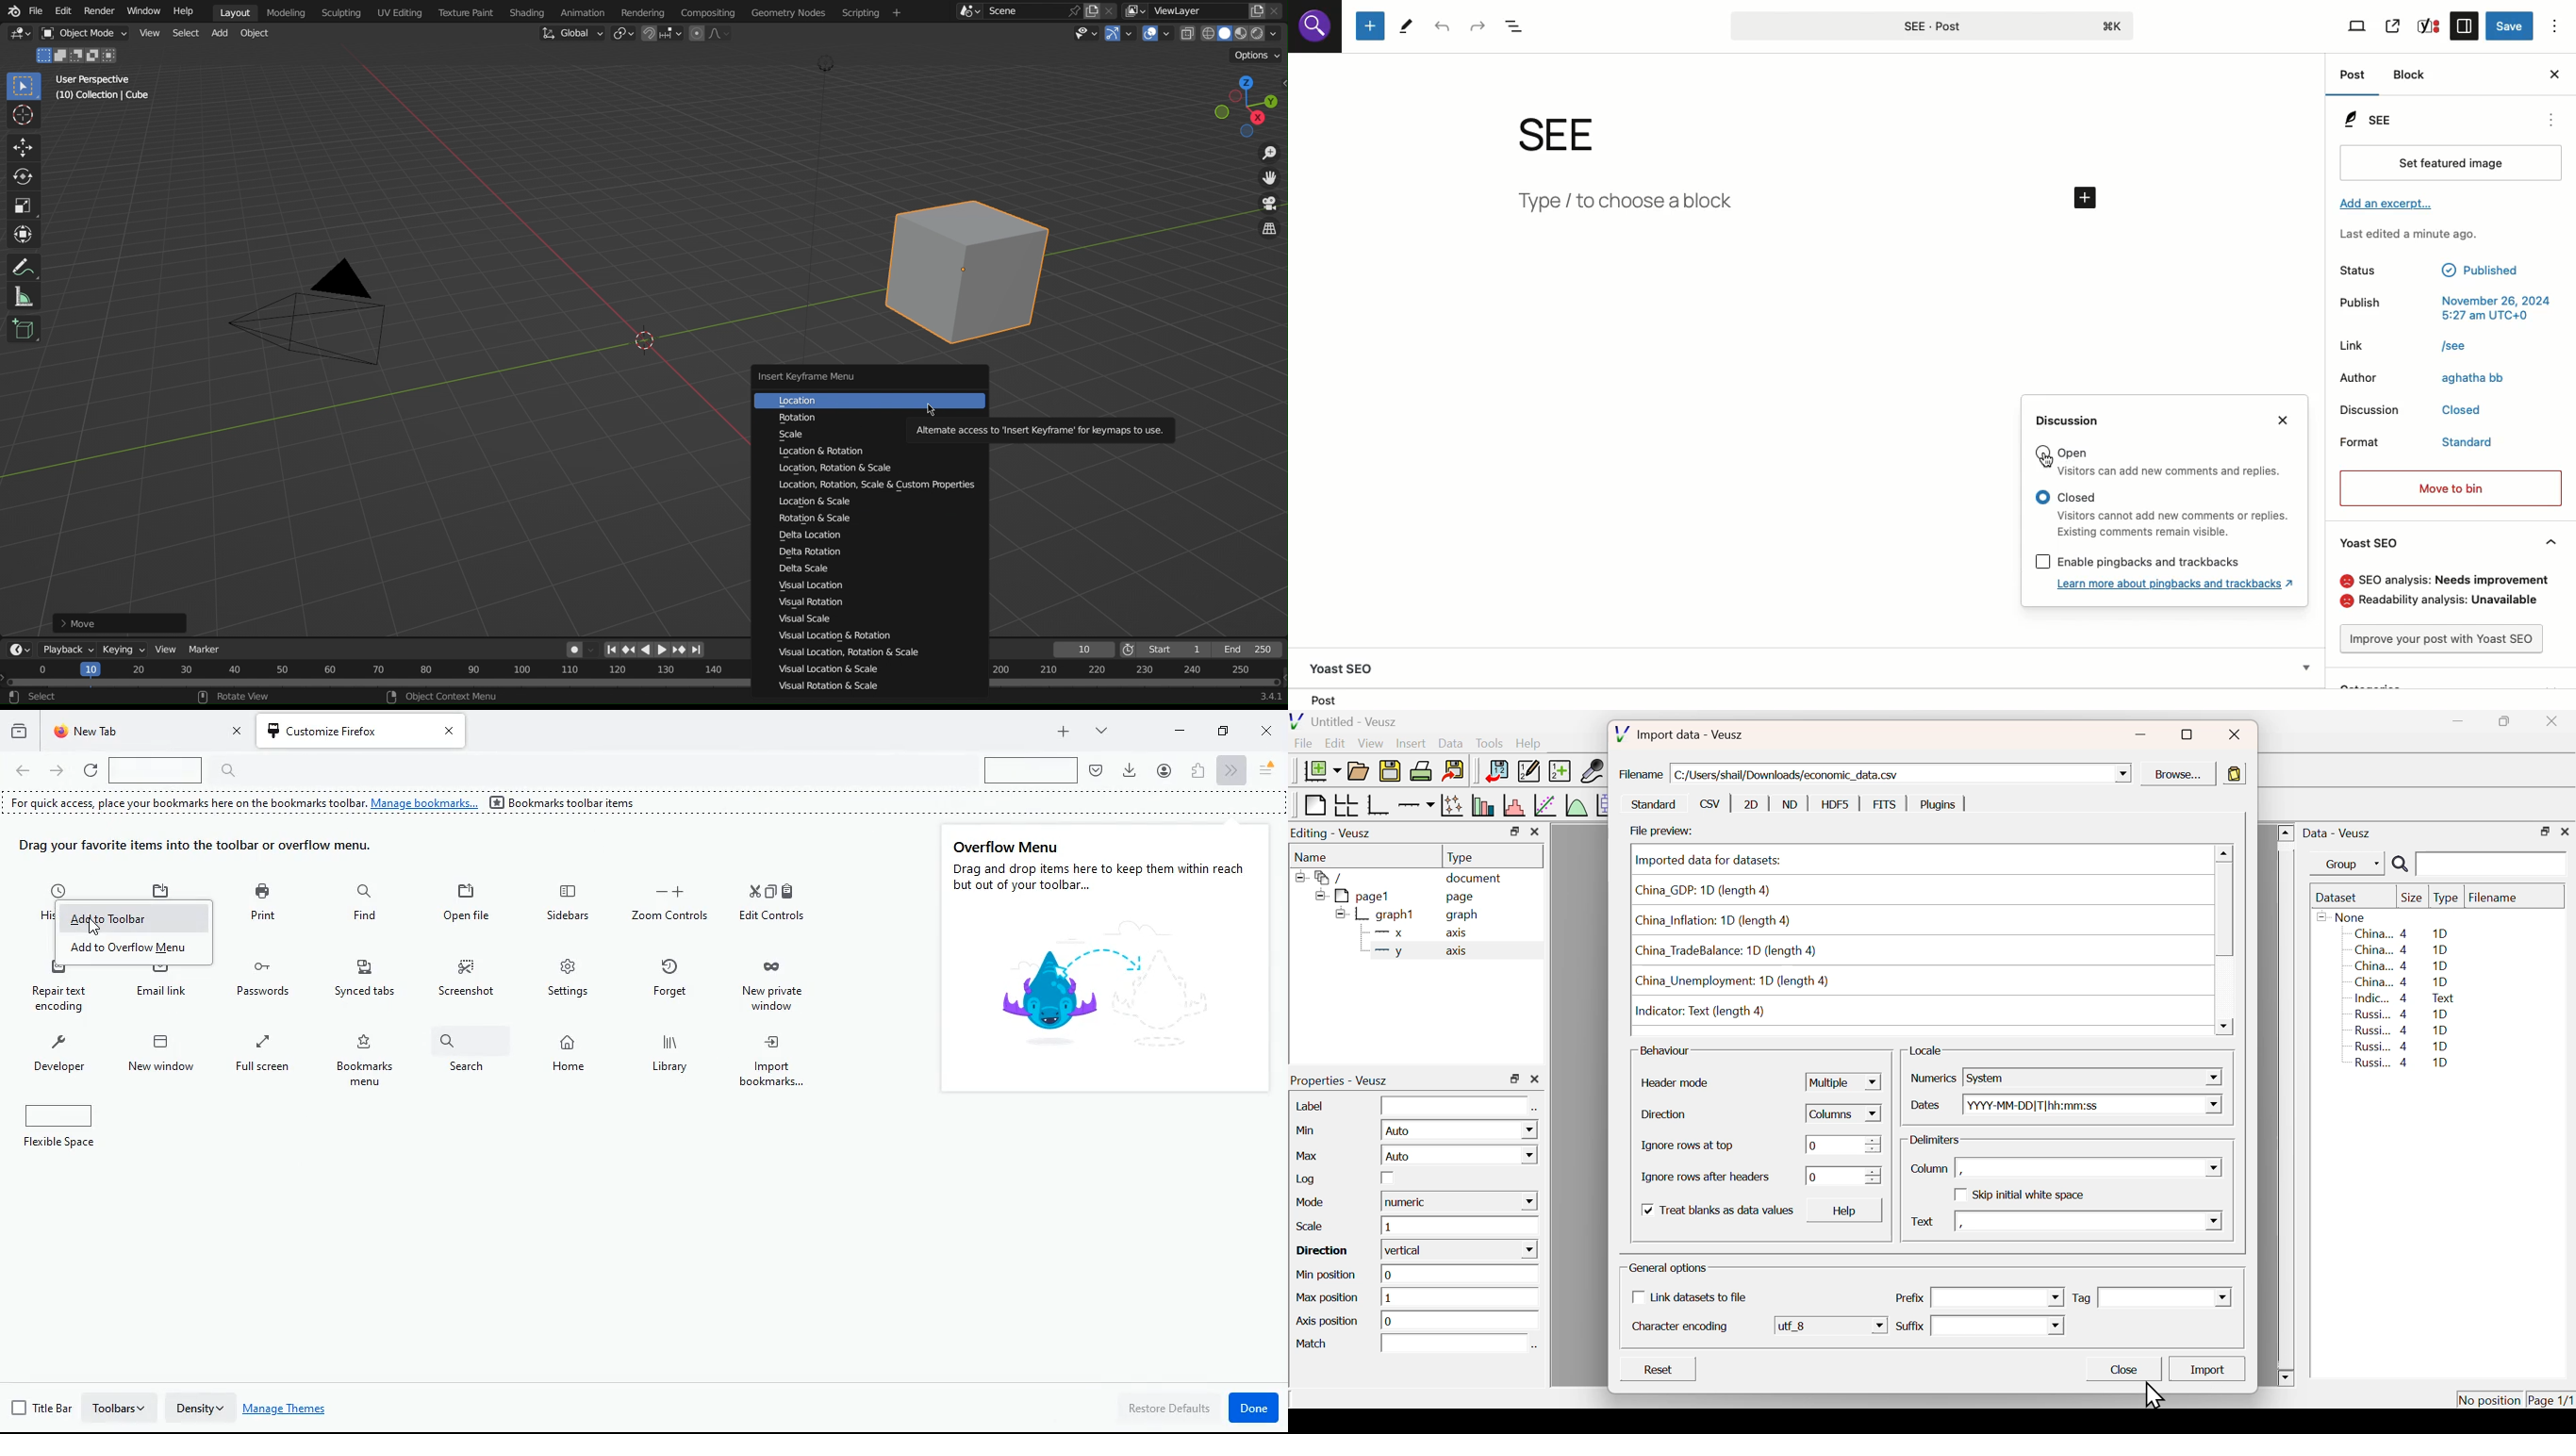  I want to click on back, so click(23, 772).